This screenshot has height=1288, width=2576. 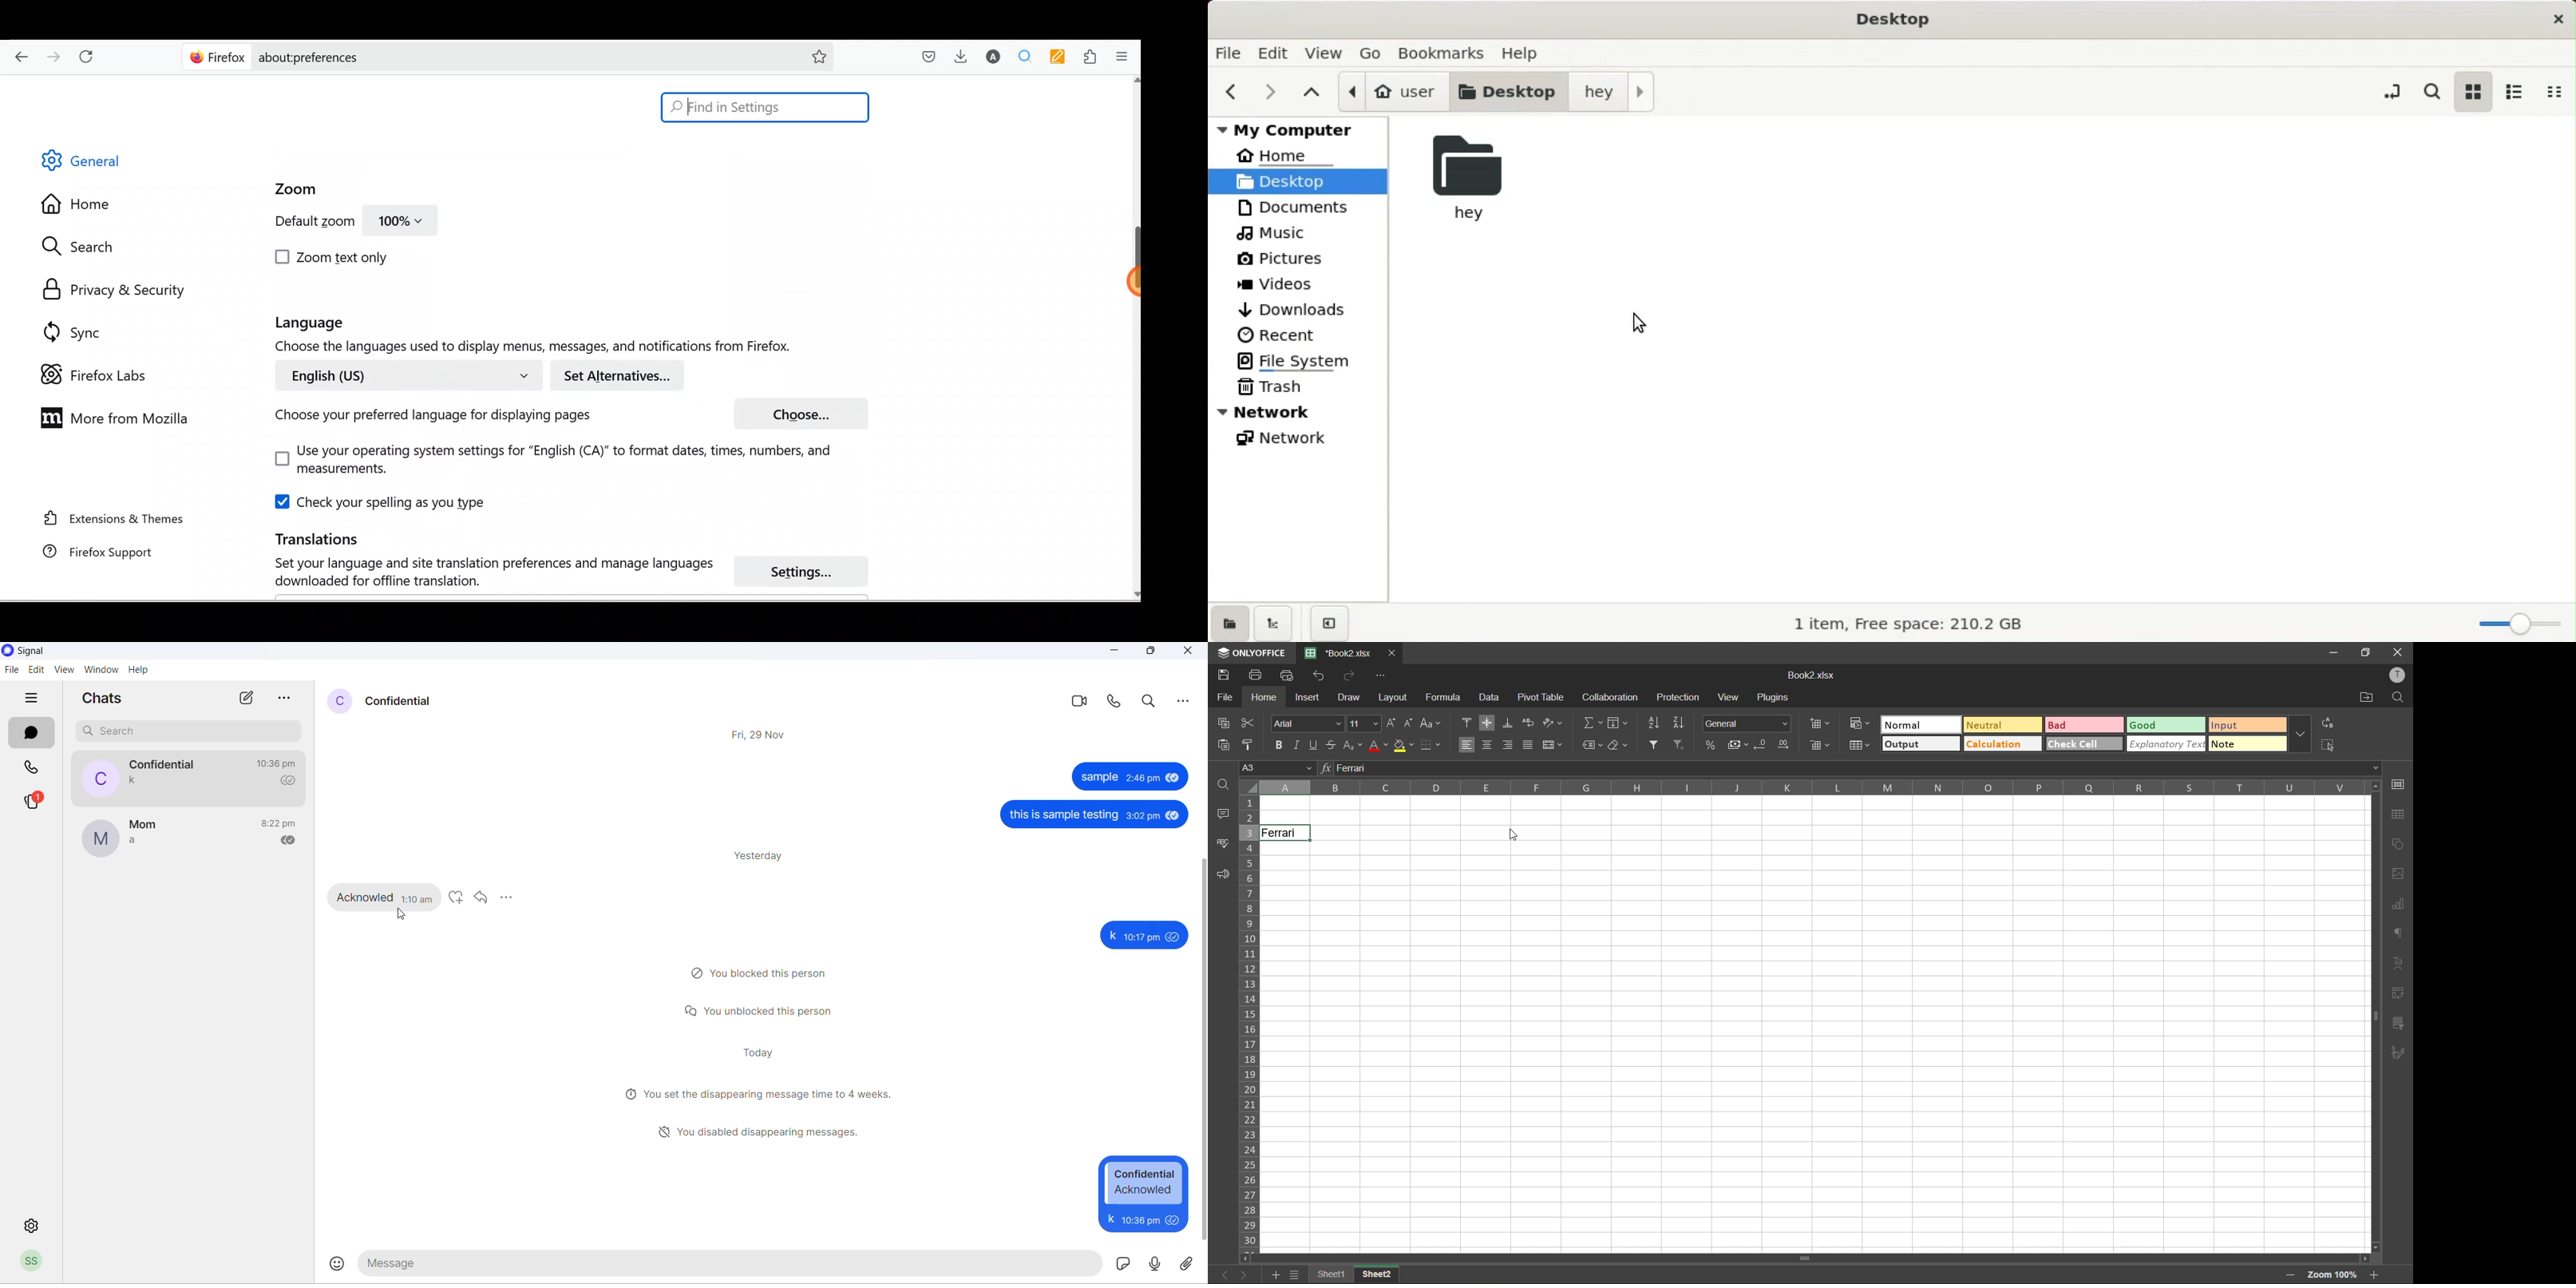 I want to click on last message time, so click(x=281, y=824).